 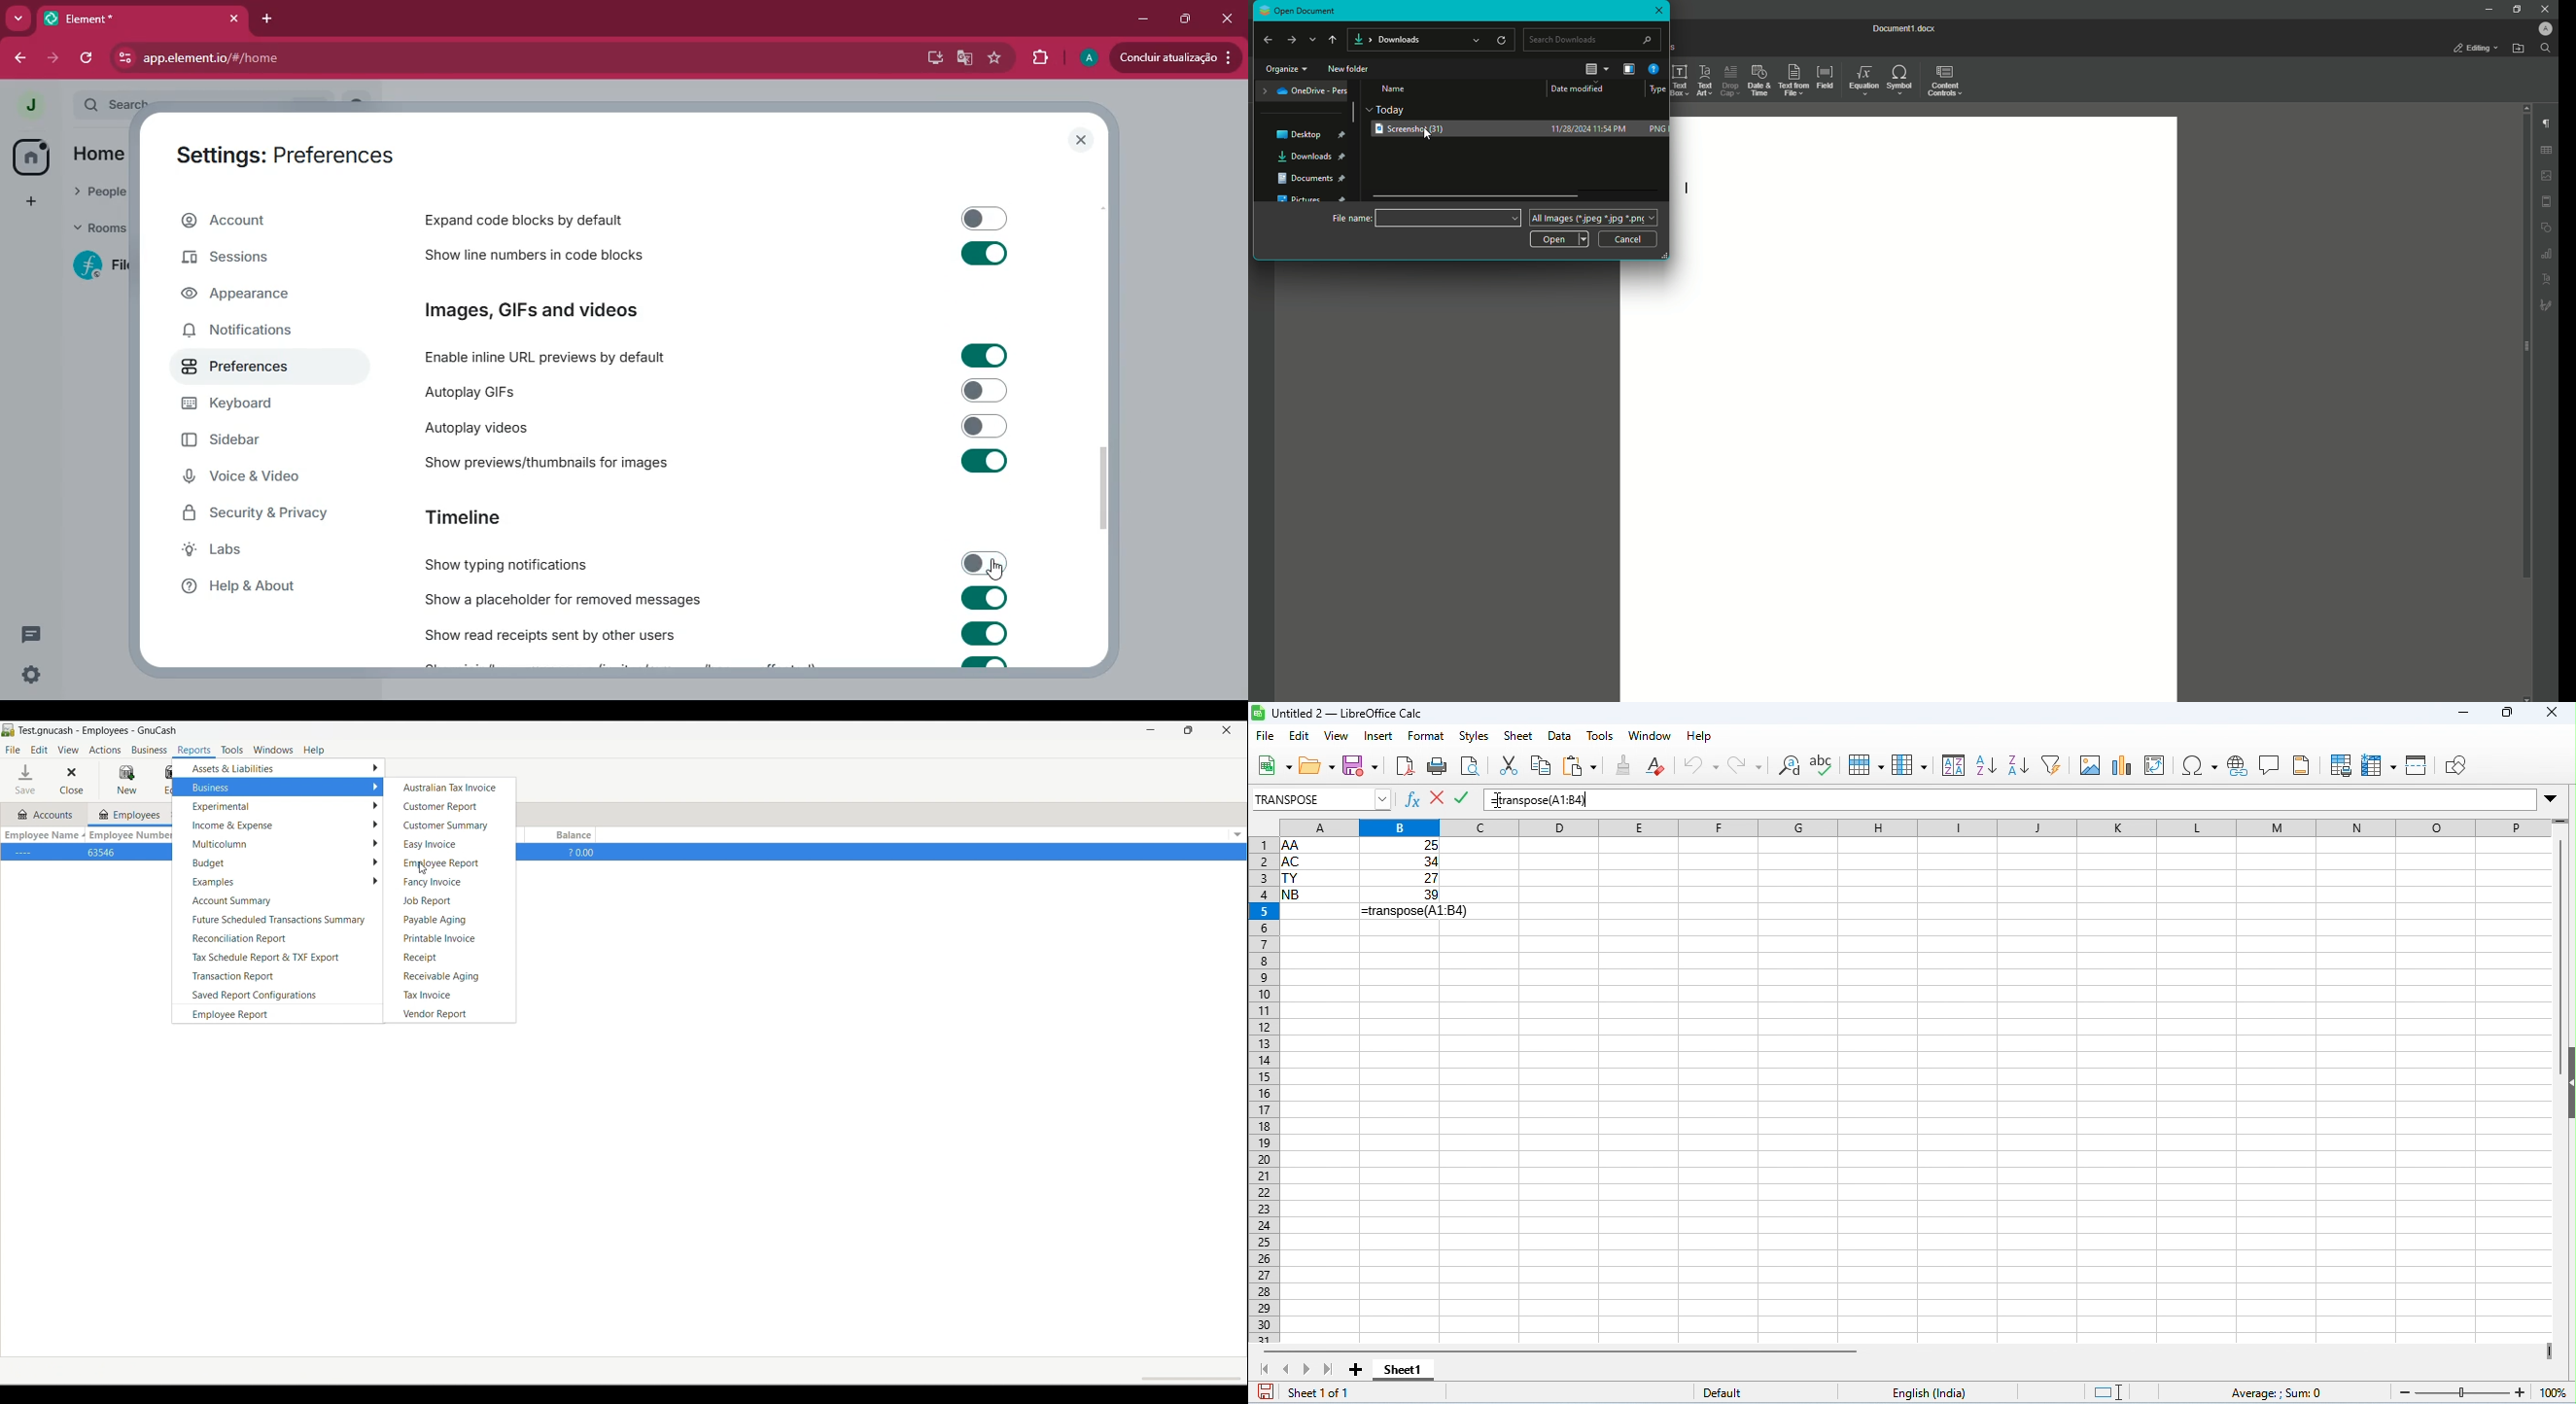 What do you see at coordinates (1988, 765) in the screenshot?
I see `sort ascending` at bounding box center [1988, 765].